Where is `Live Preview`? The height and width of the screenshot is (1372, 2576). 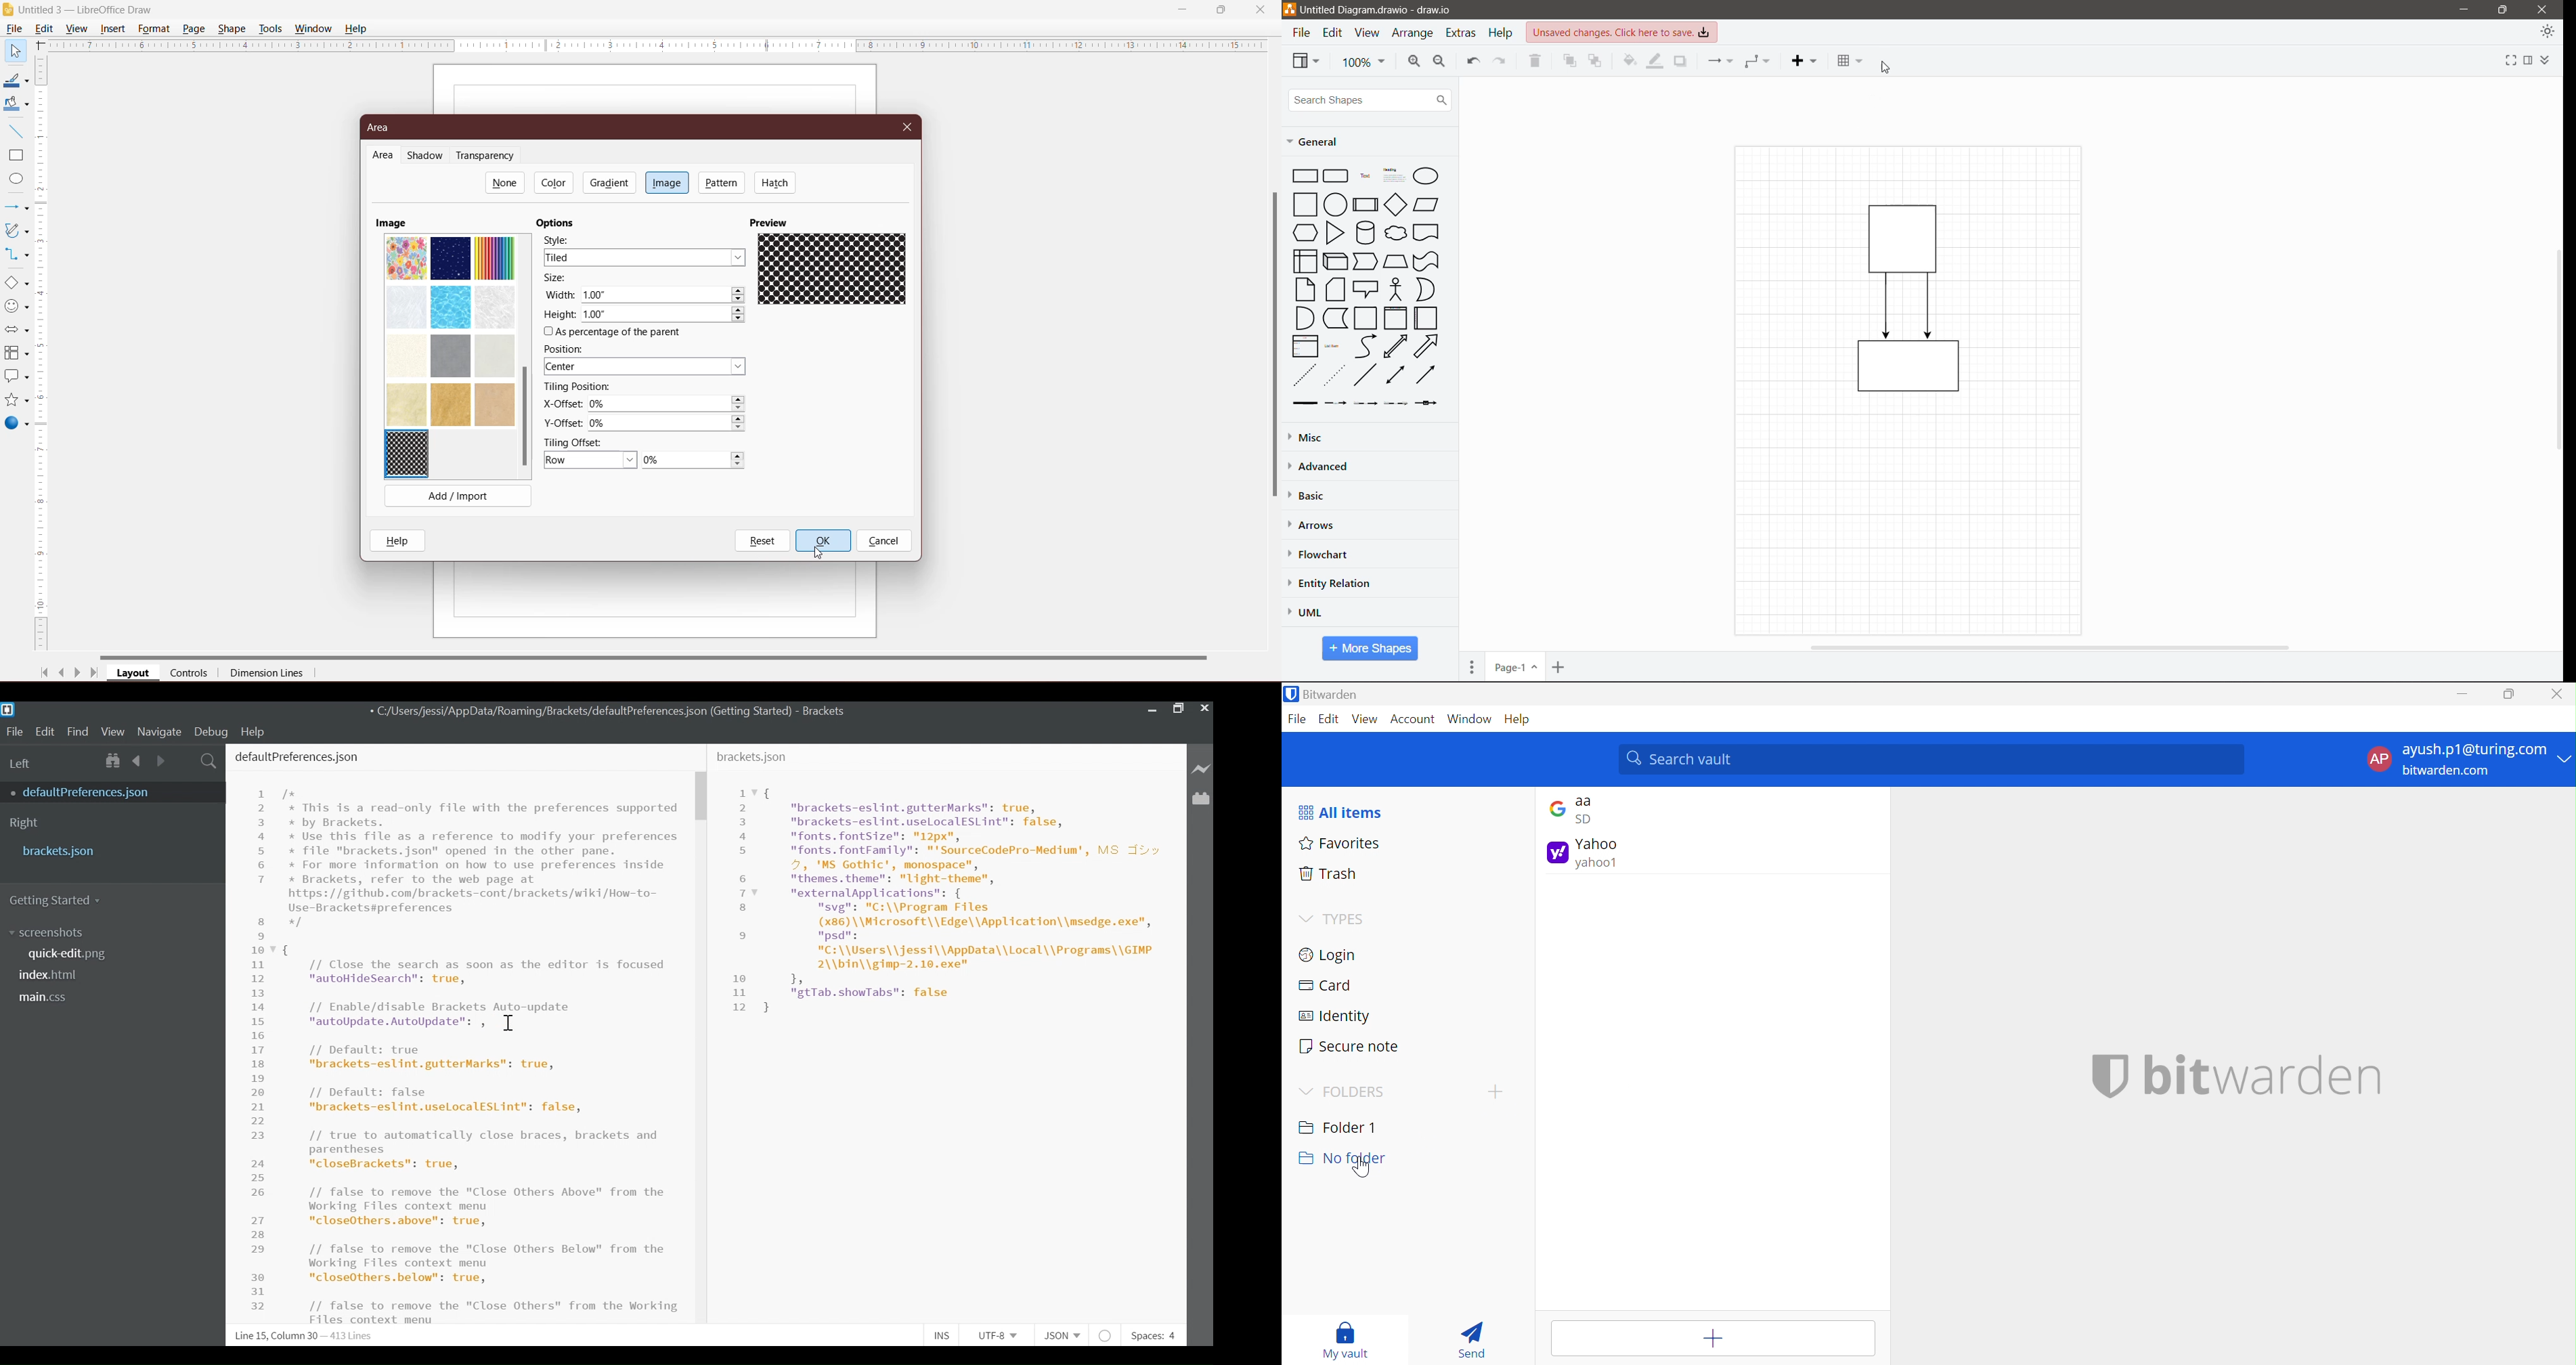 Live Preview is located at coordinates (1199, 768).